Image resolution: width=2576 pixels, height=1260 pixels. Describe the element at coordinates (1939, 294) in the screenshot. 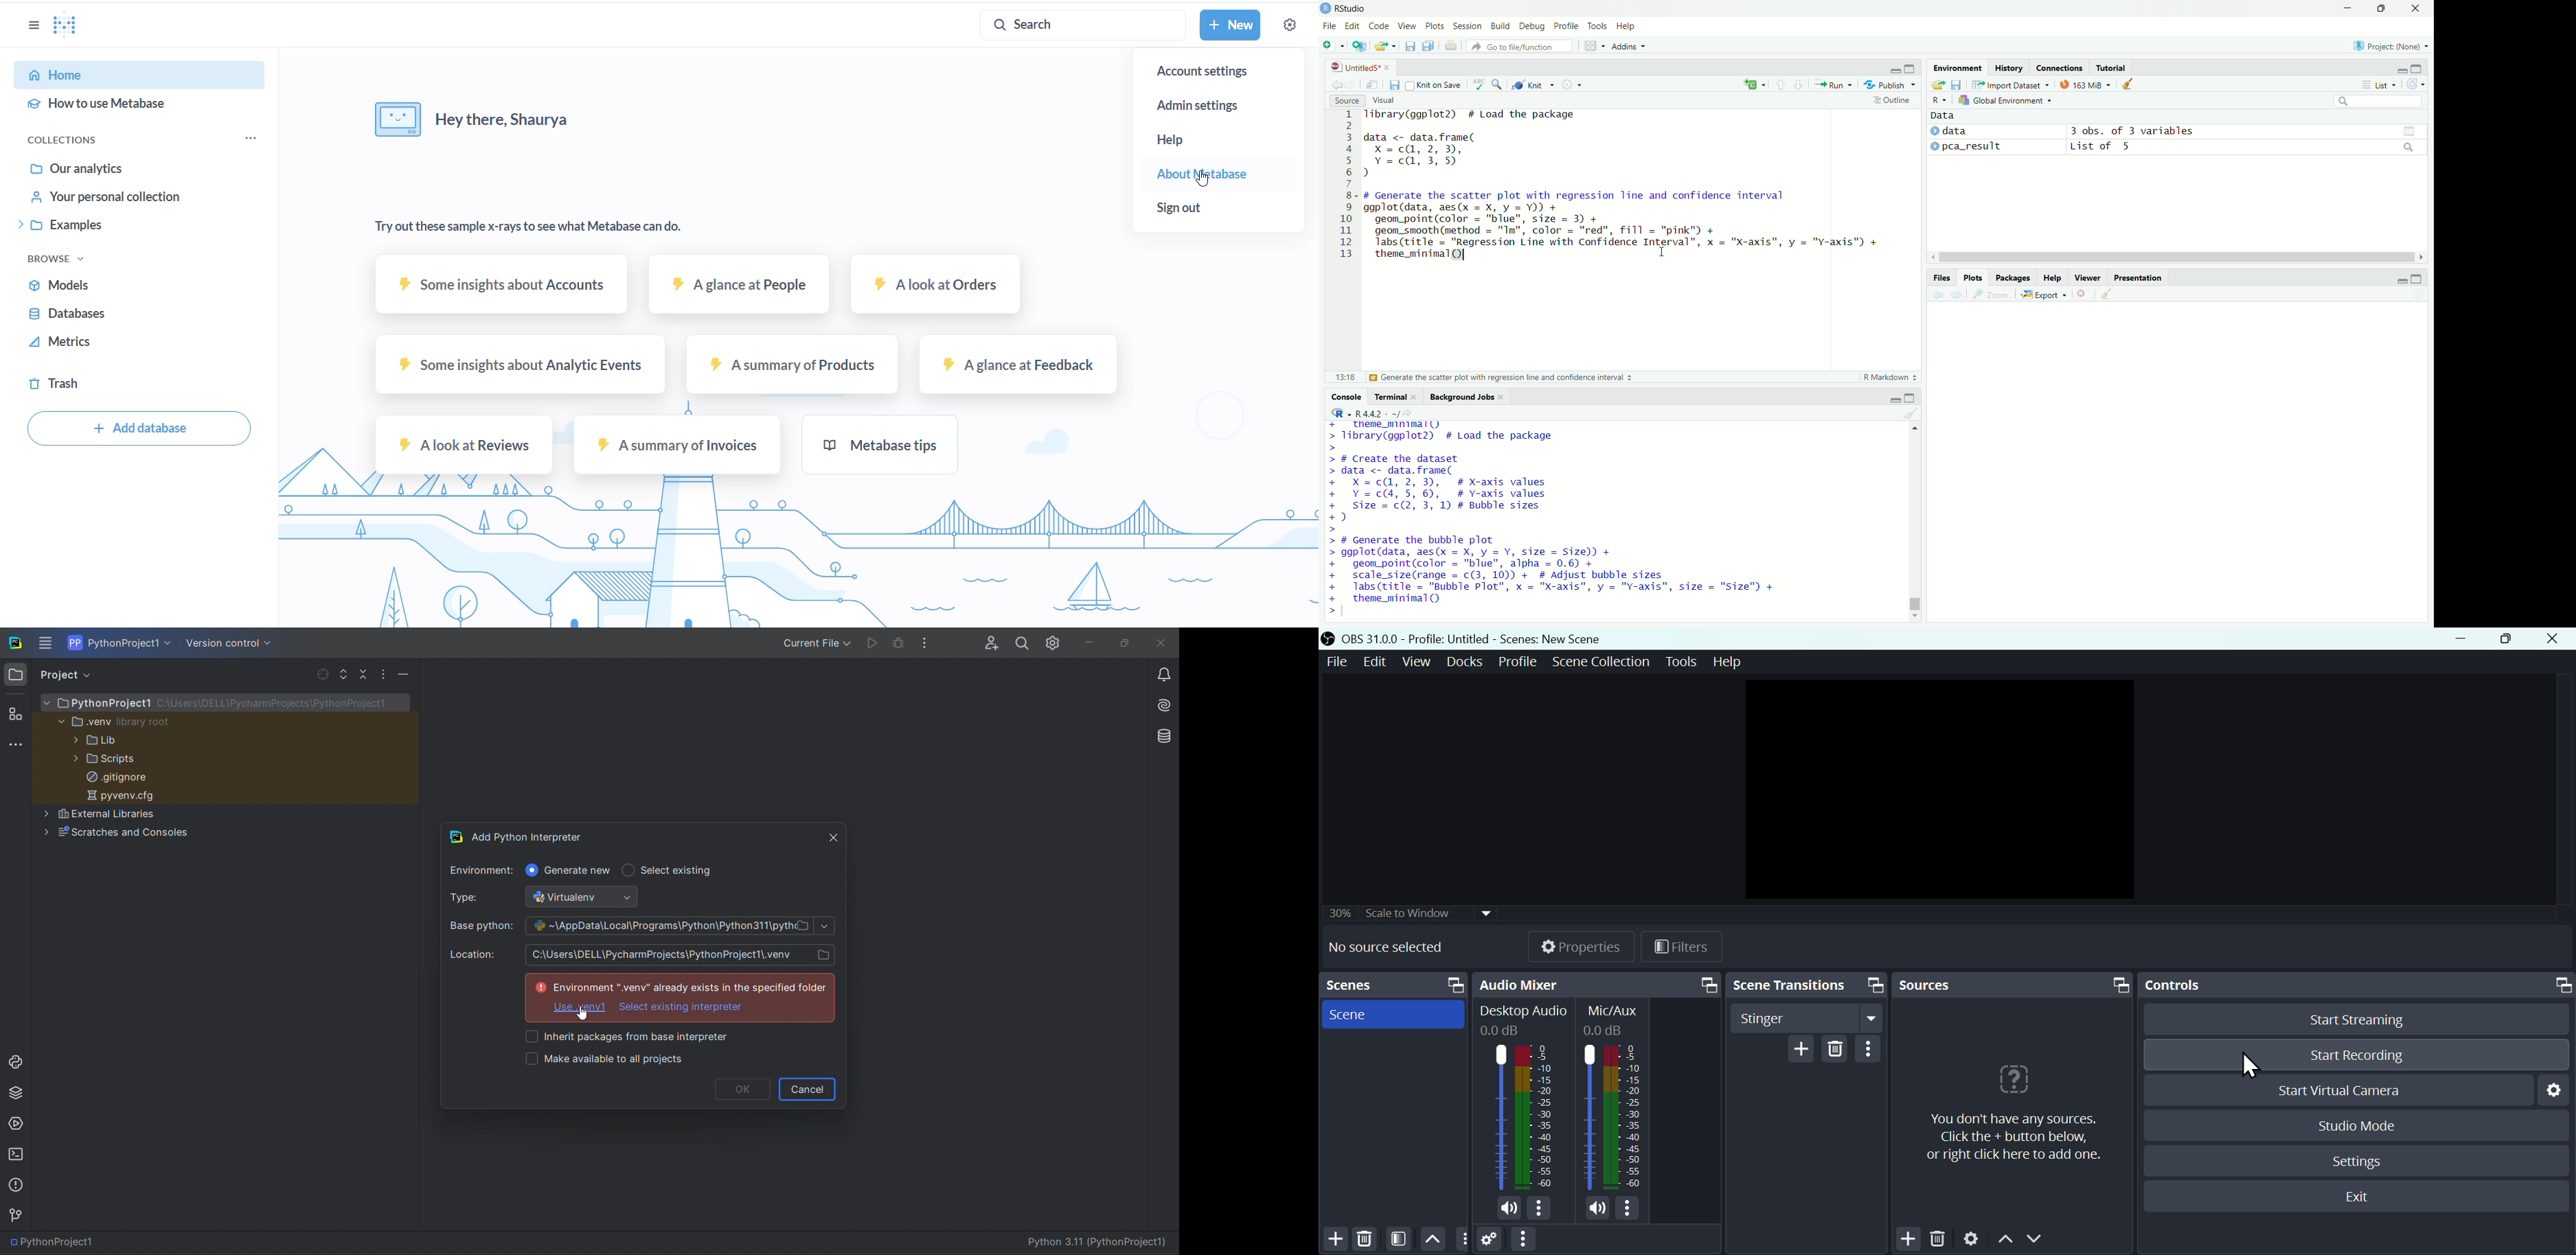

I see `Previous plot` at that location.